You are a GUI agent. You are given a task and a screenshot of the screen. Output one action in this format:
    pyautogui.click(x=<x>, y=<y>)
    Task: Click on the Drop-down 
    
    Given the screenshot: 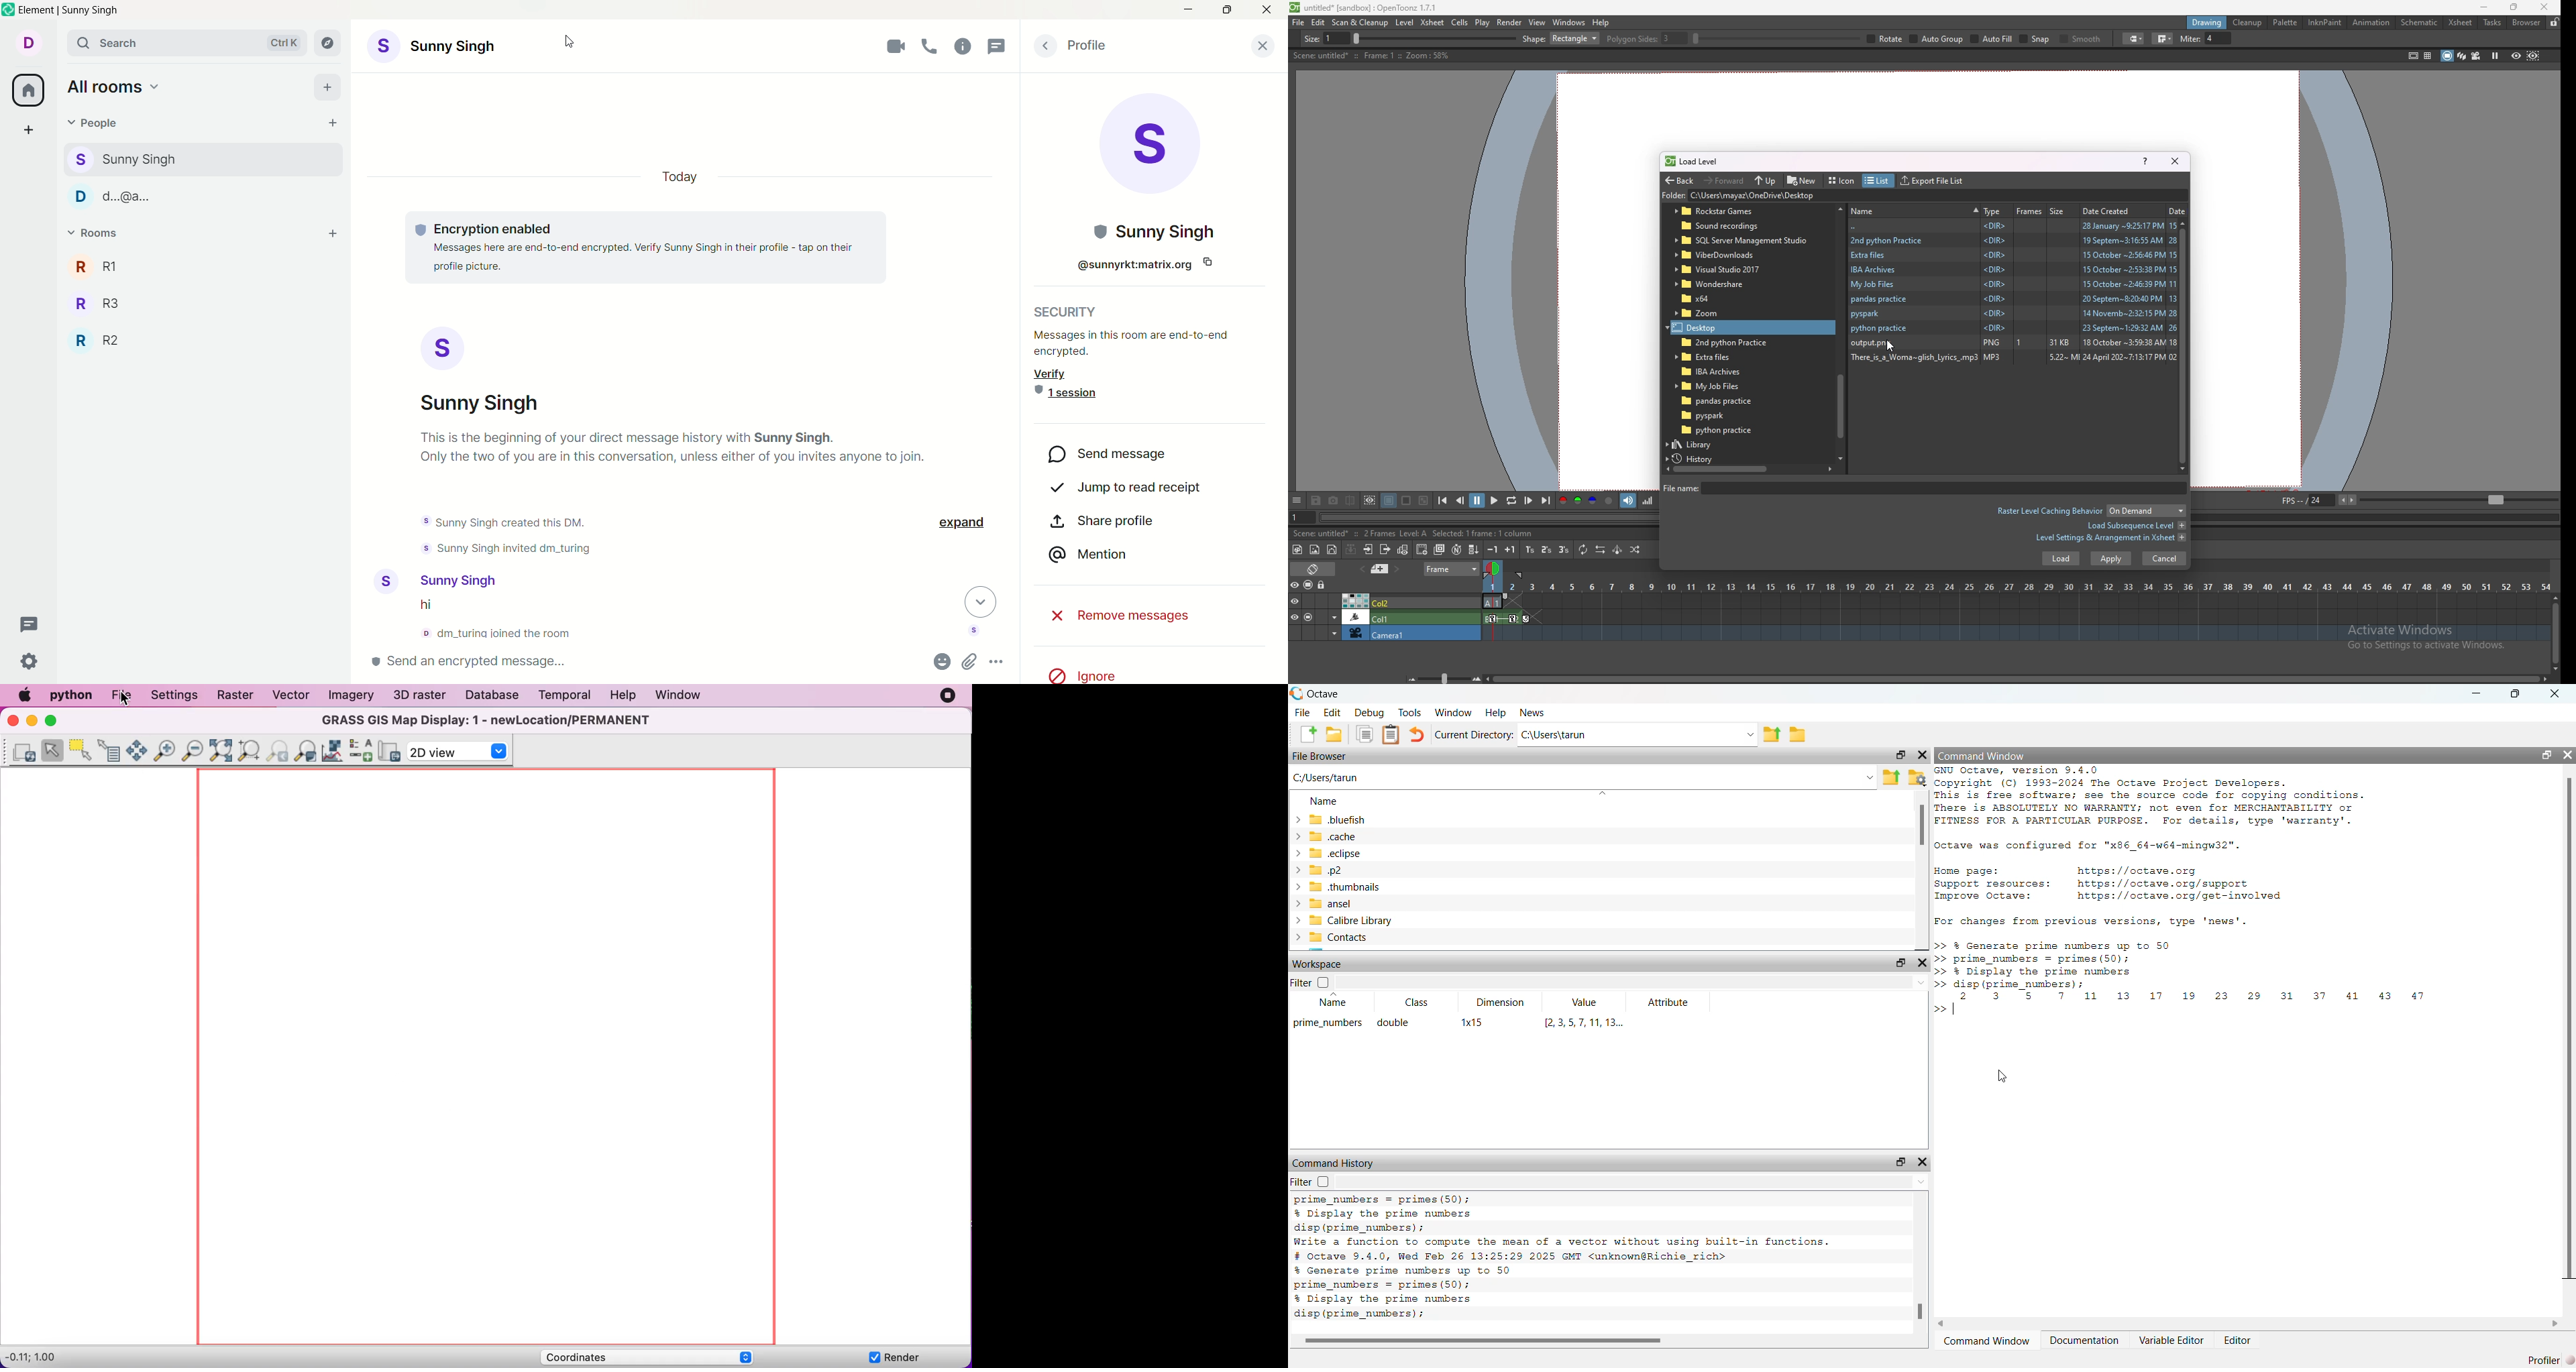 What is the action you would take?
    pyautogui.click(x=1923, y=1182)
    